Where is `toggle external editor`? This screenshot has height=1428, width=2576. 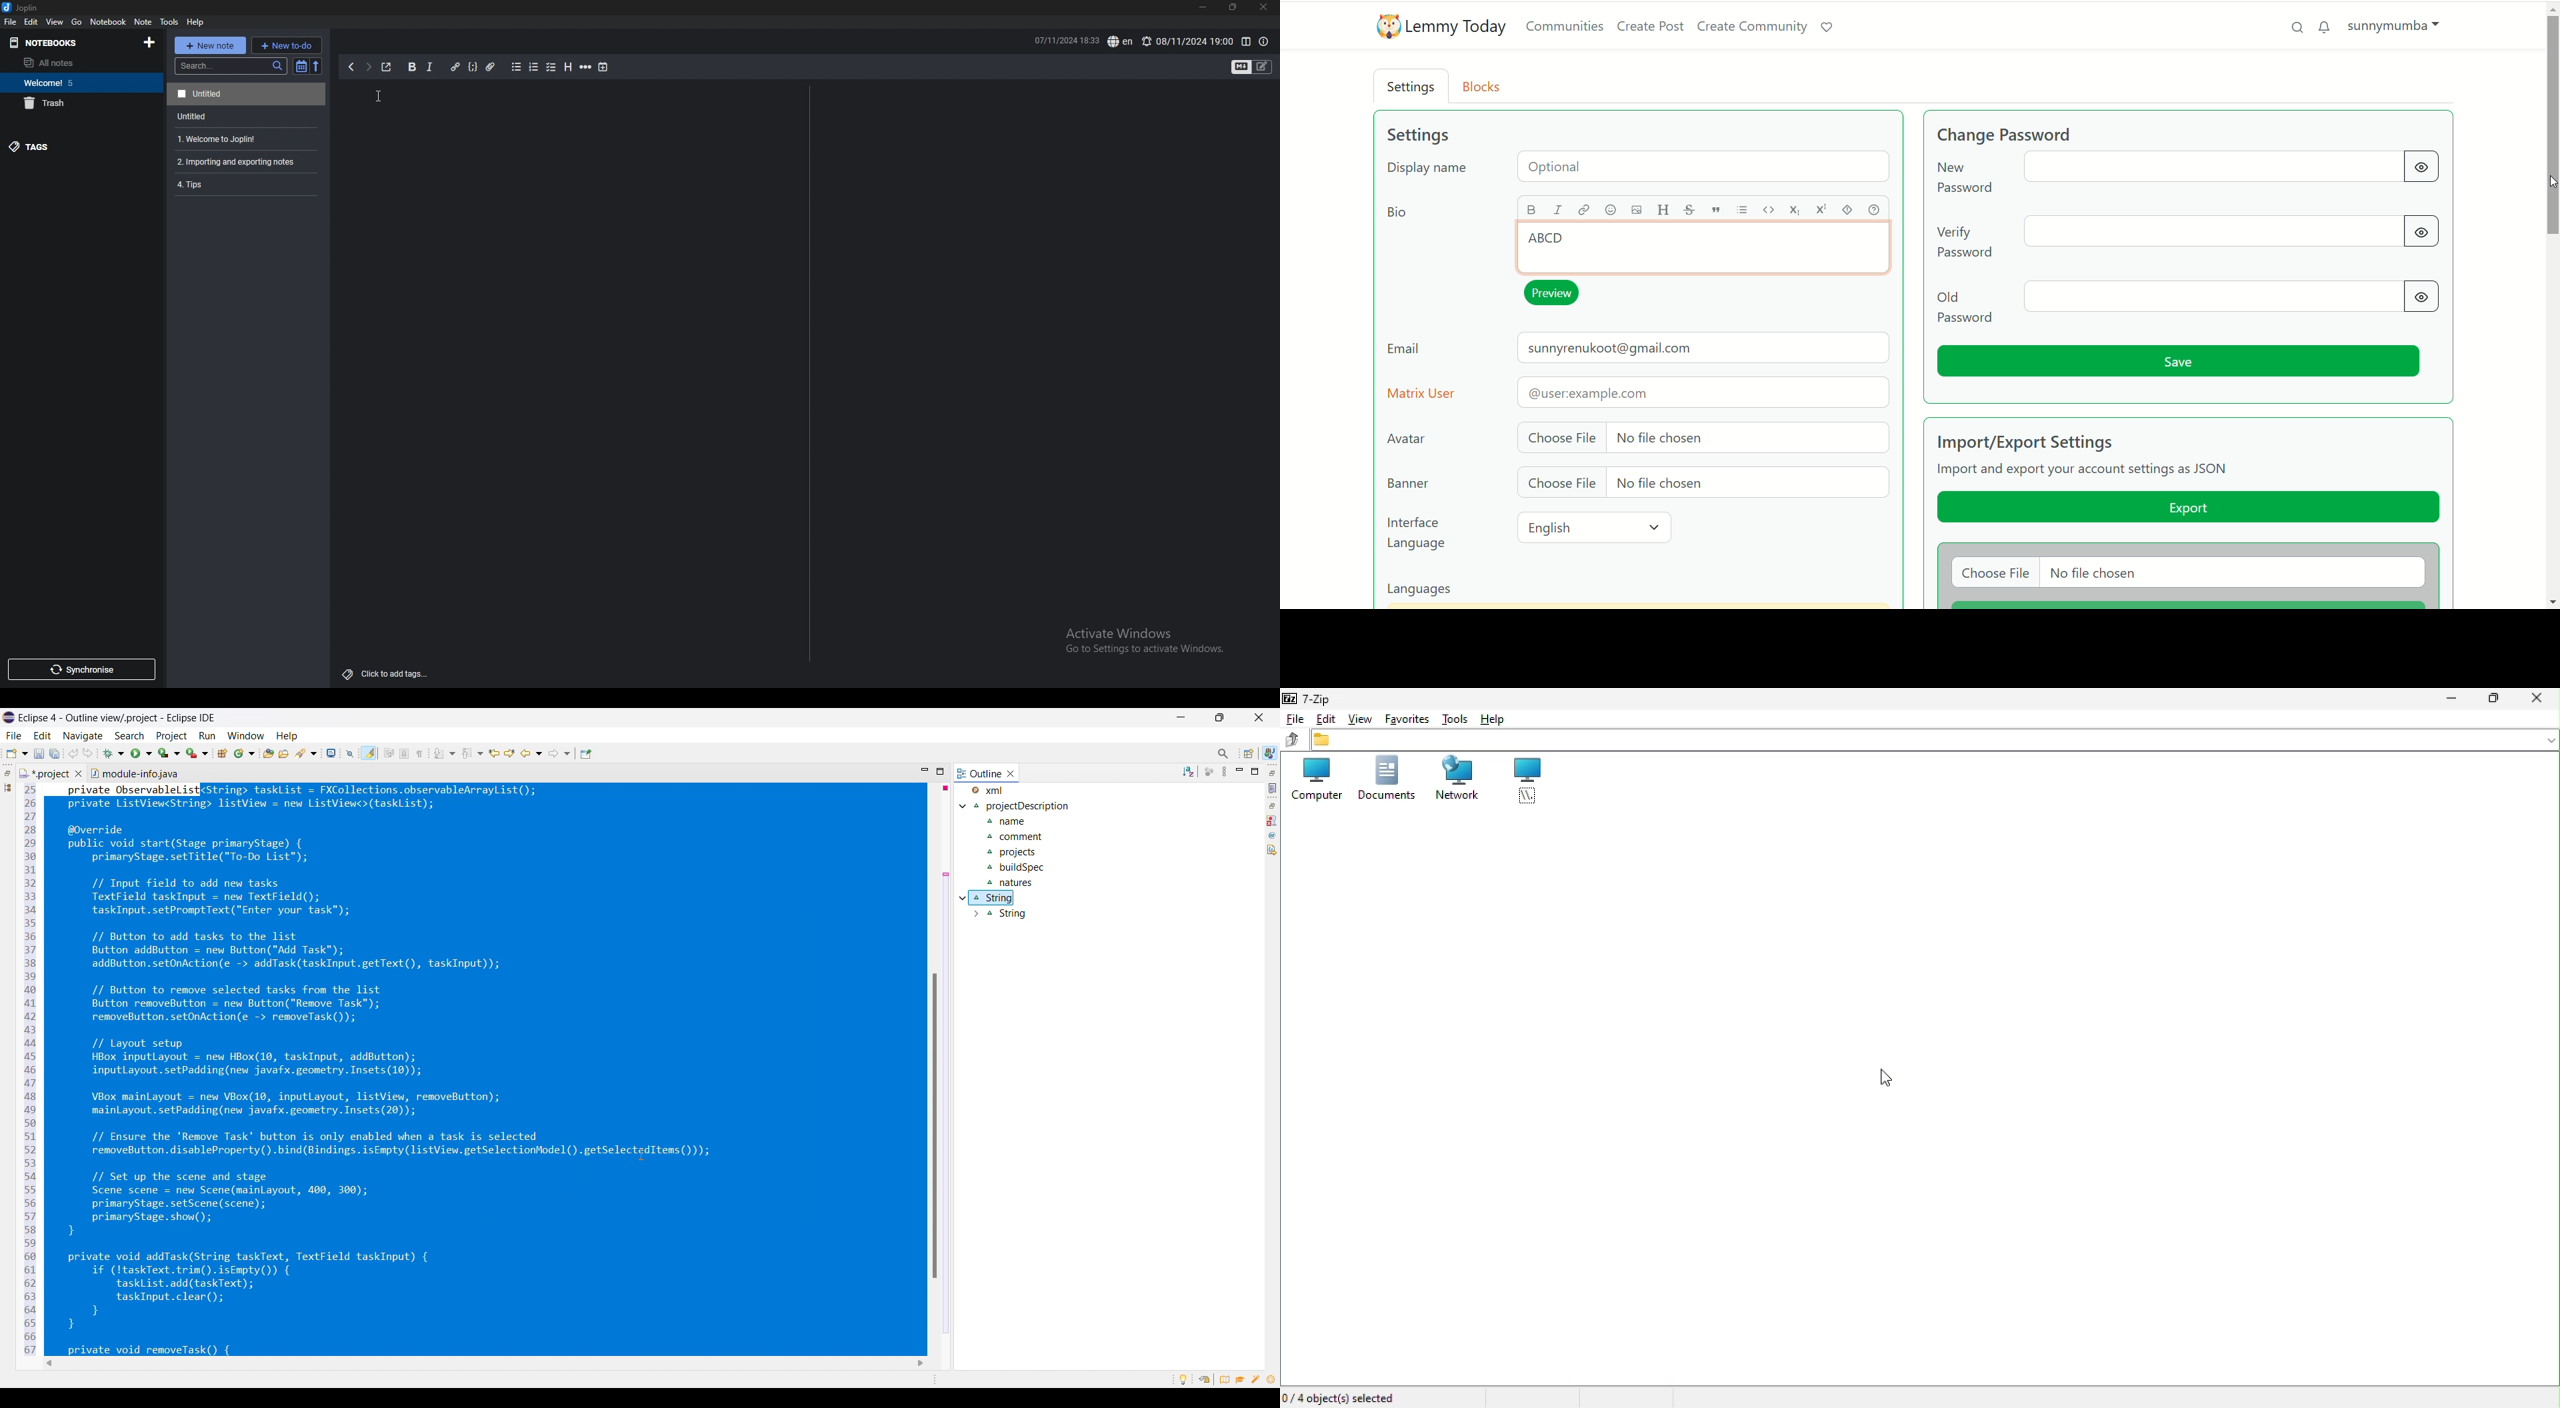 toggle external editor is located at coordinates (386, 67).